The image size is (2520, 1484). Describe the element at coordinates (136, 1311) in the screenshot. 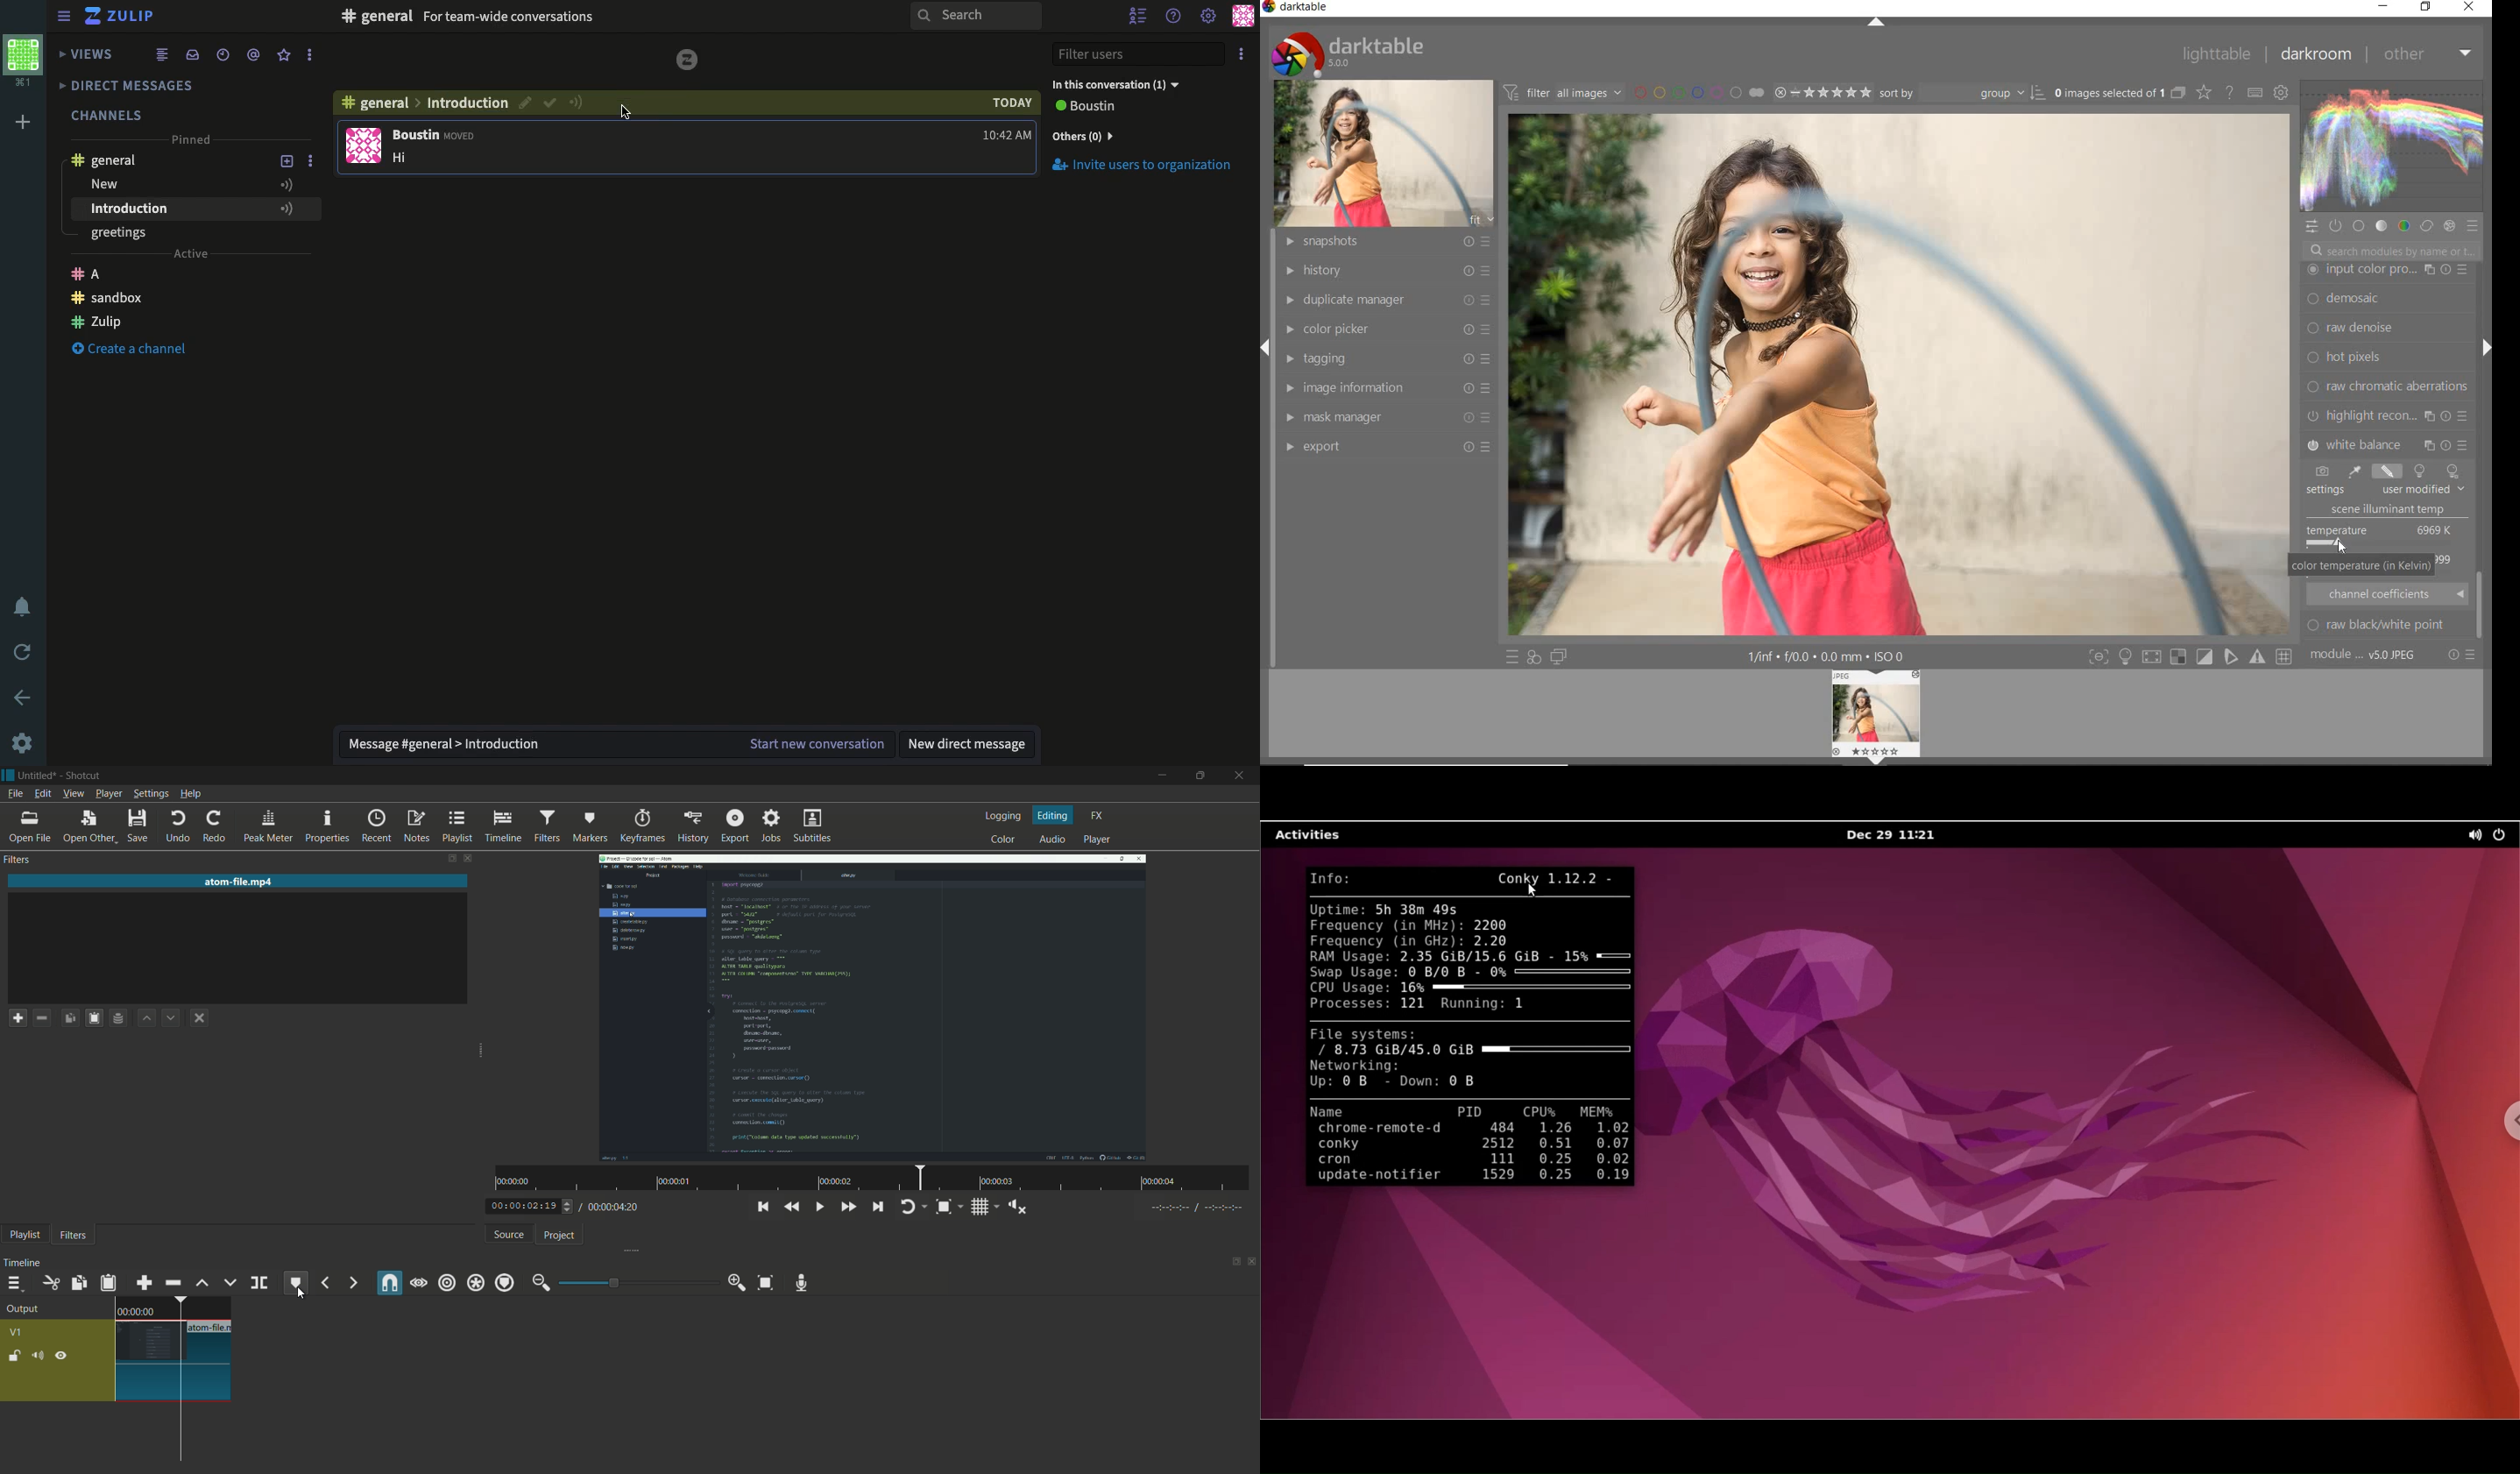

I see `time` at that location.